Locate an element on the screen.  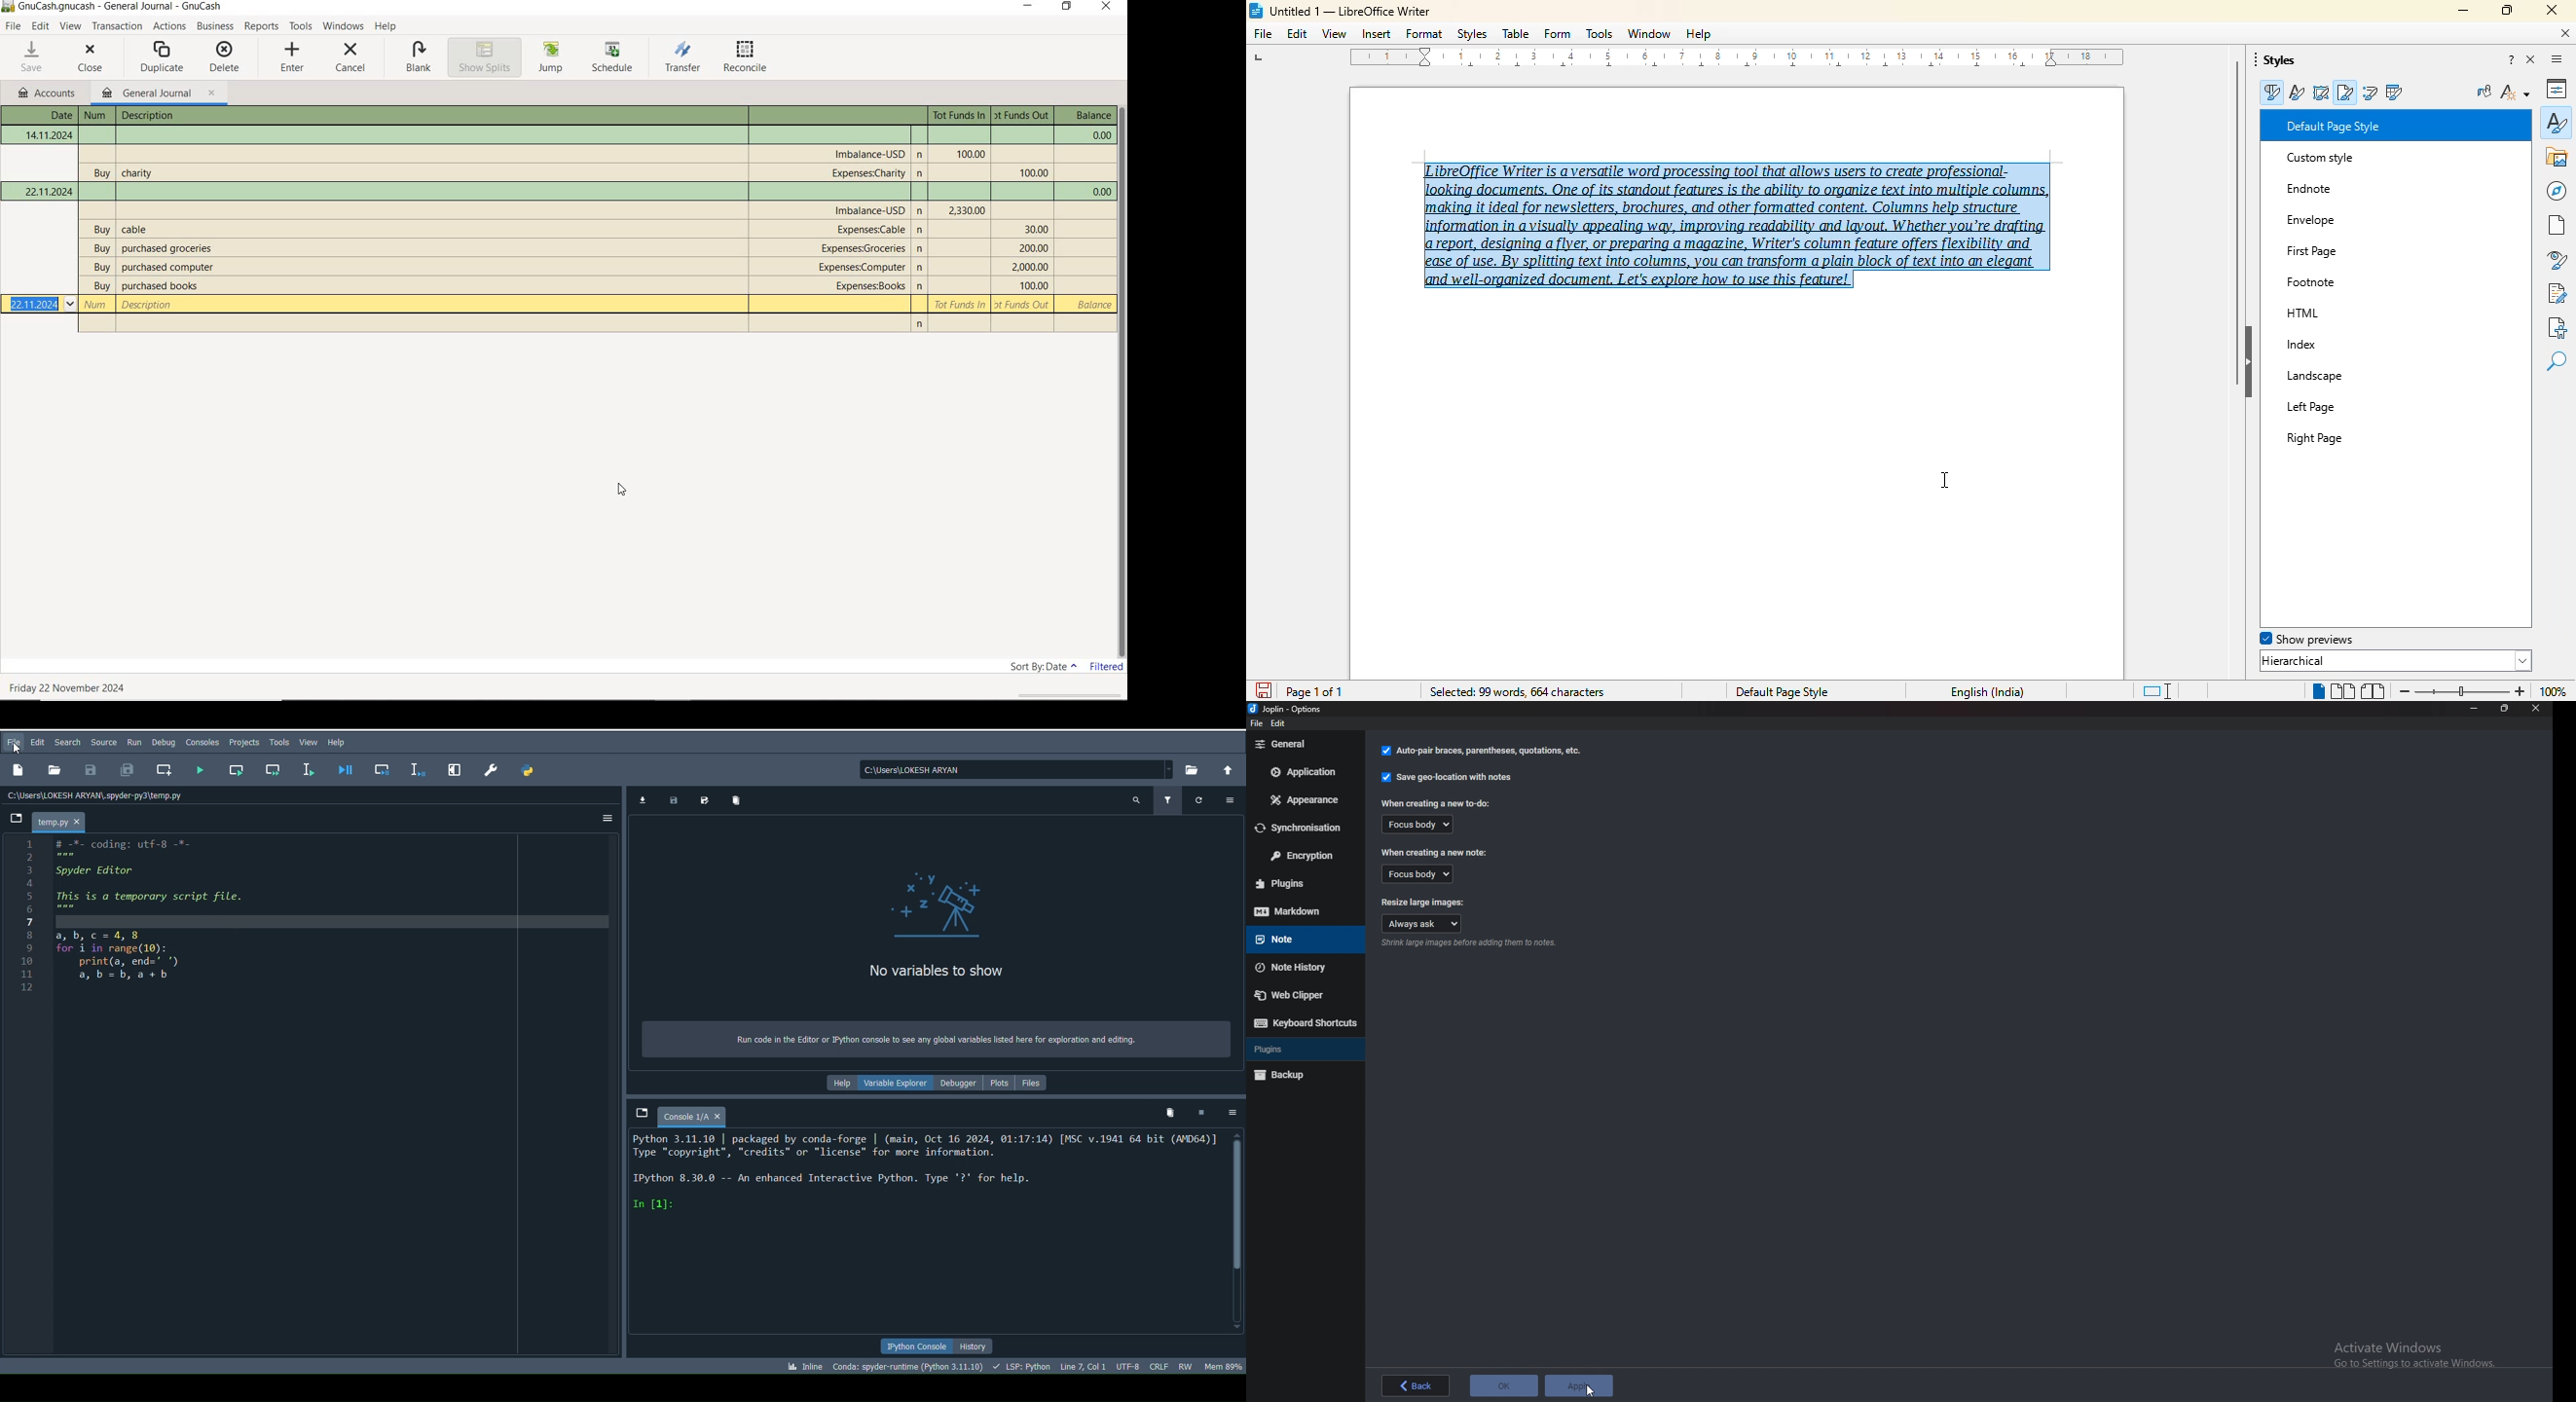
buy is located at coordinates (103, 231).